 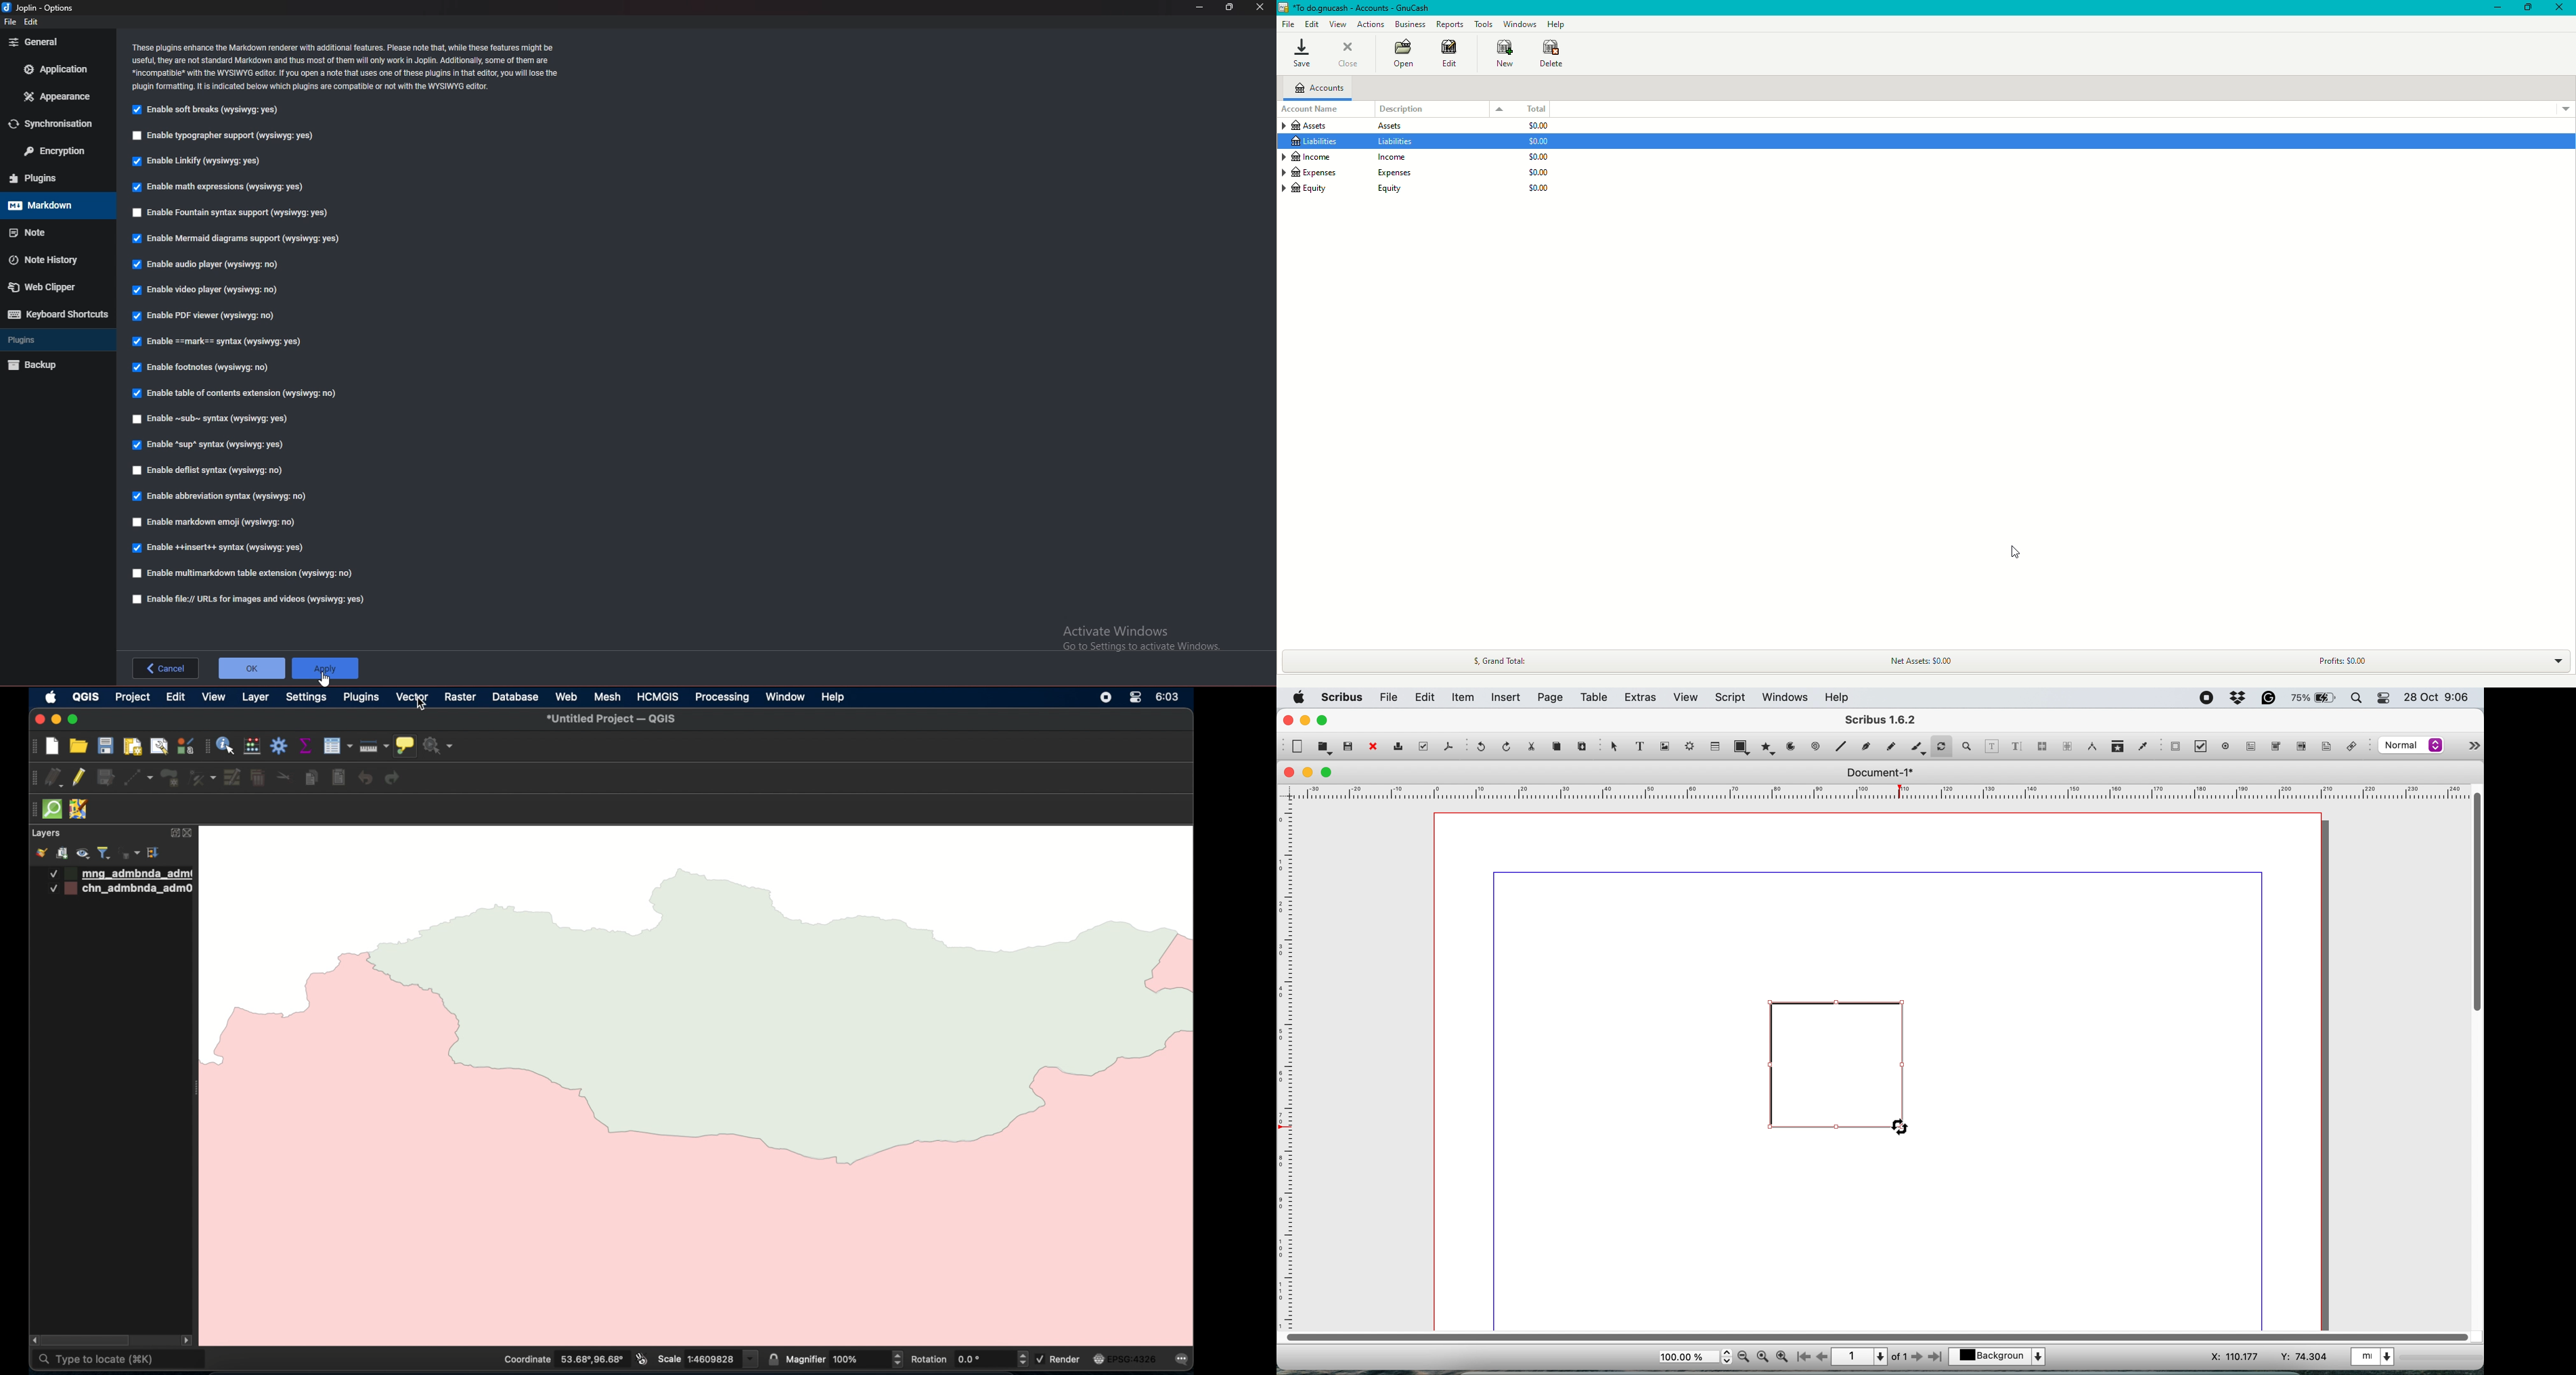 What do you see at coordinates (208, 315) in the screenshot?
I see `enable pdf viewer` at bounding box center [208, 315].